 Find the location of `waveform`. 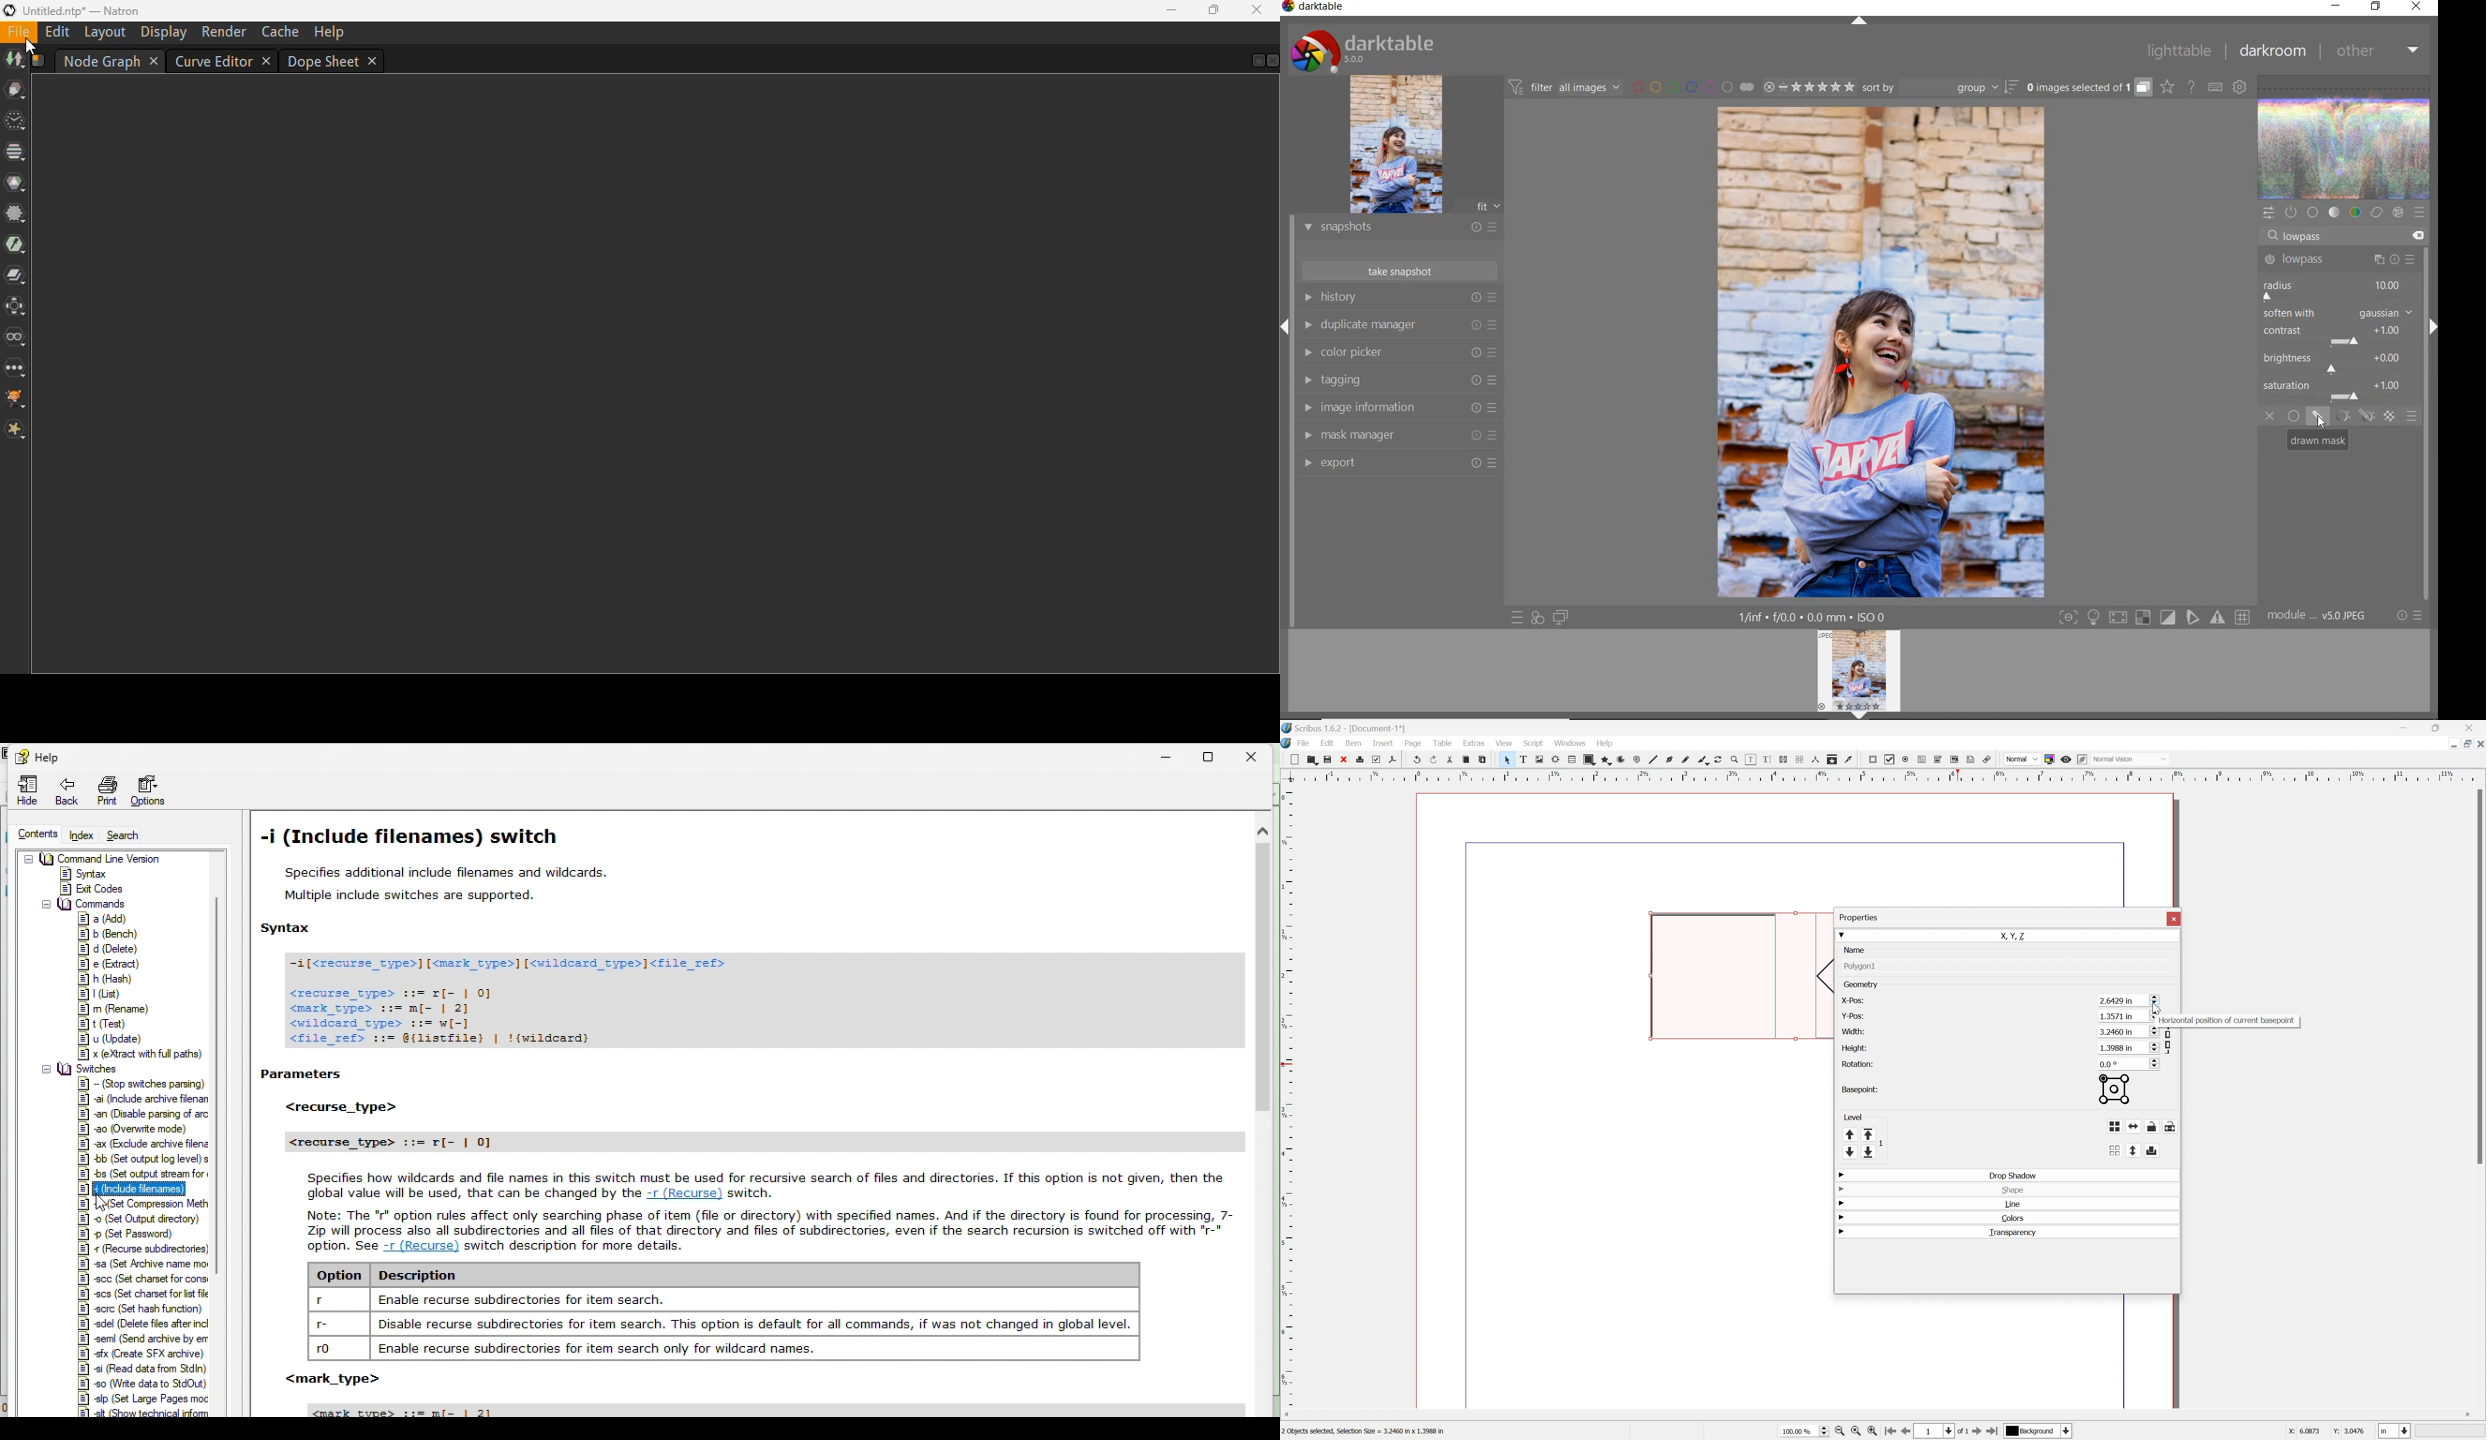

waveform is located at coordinates (2346, 136).